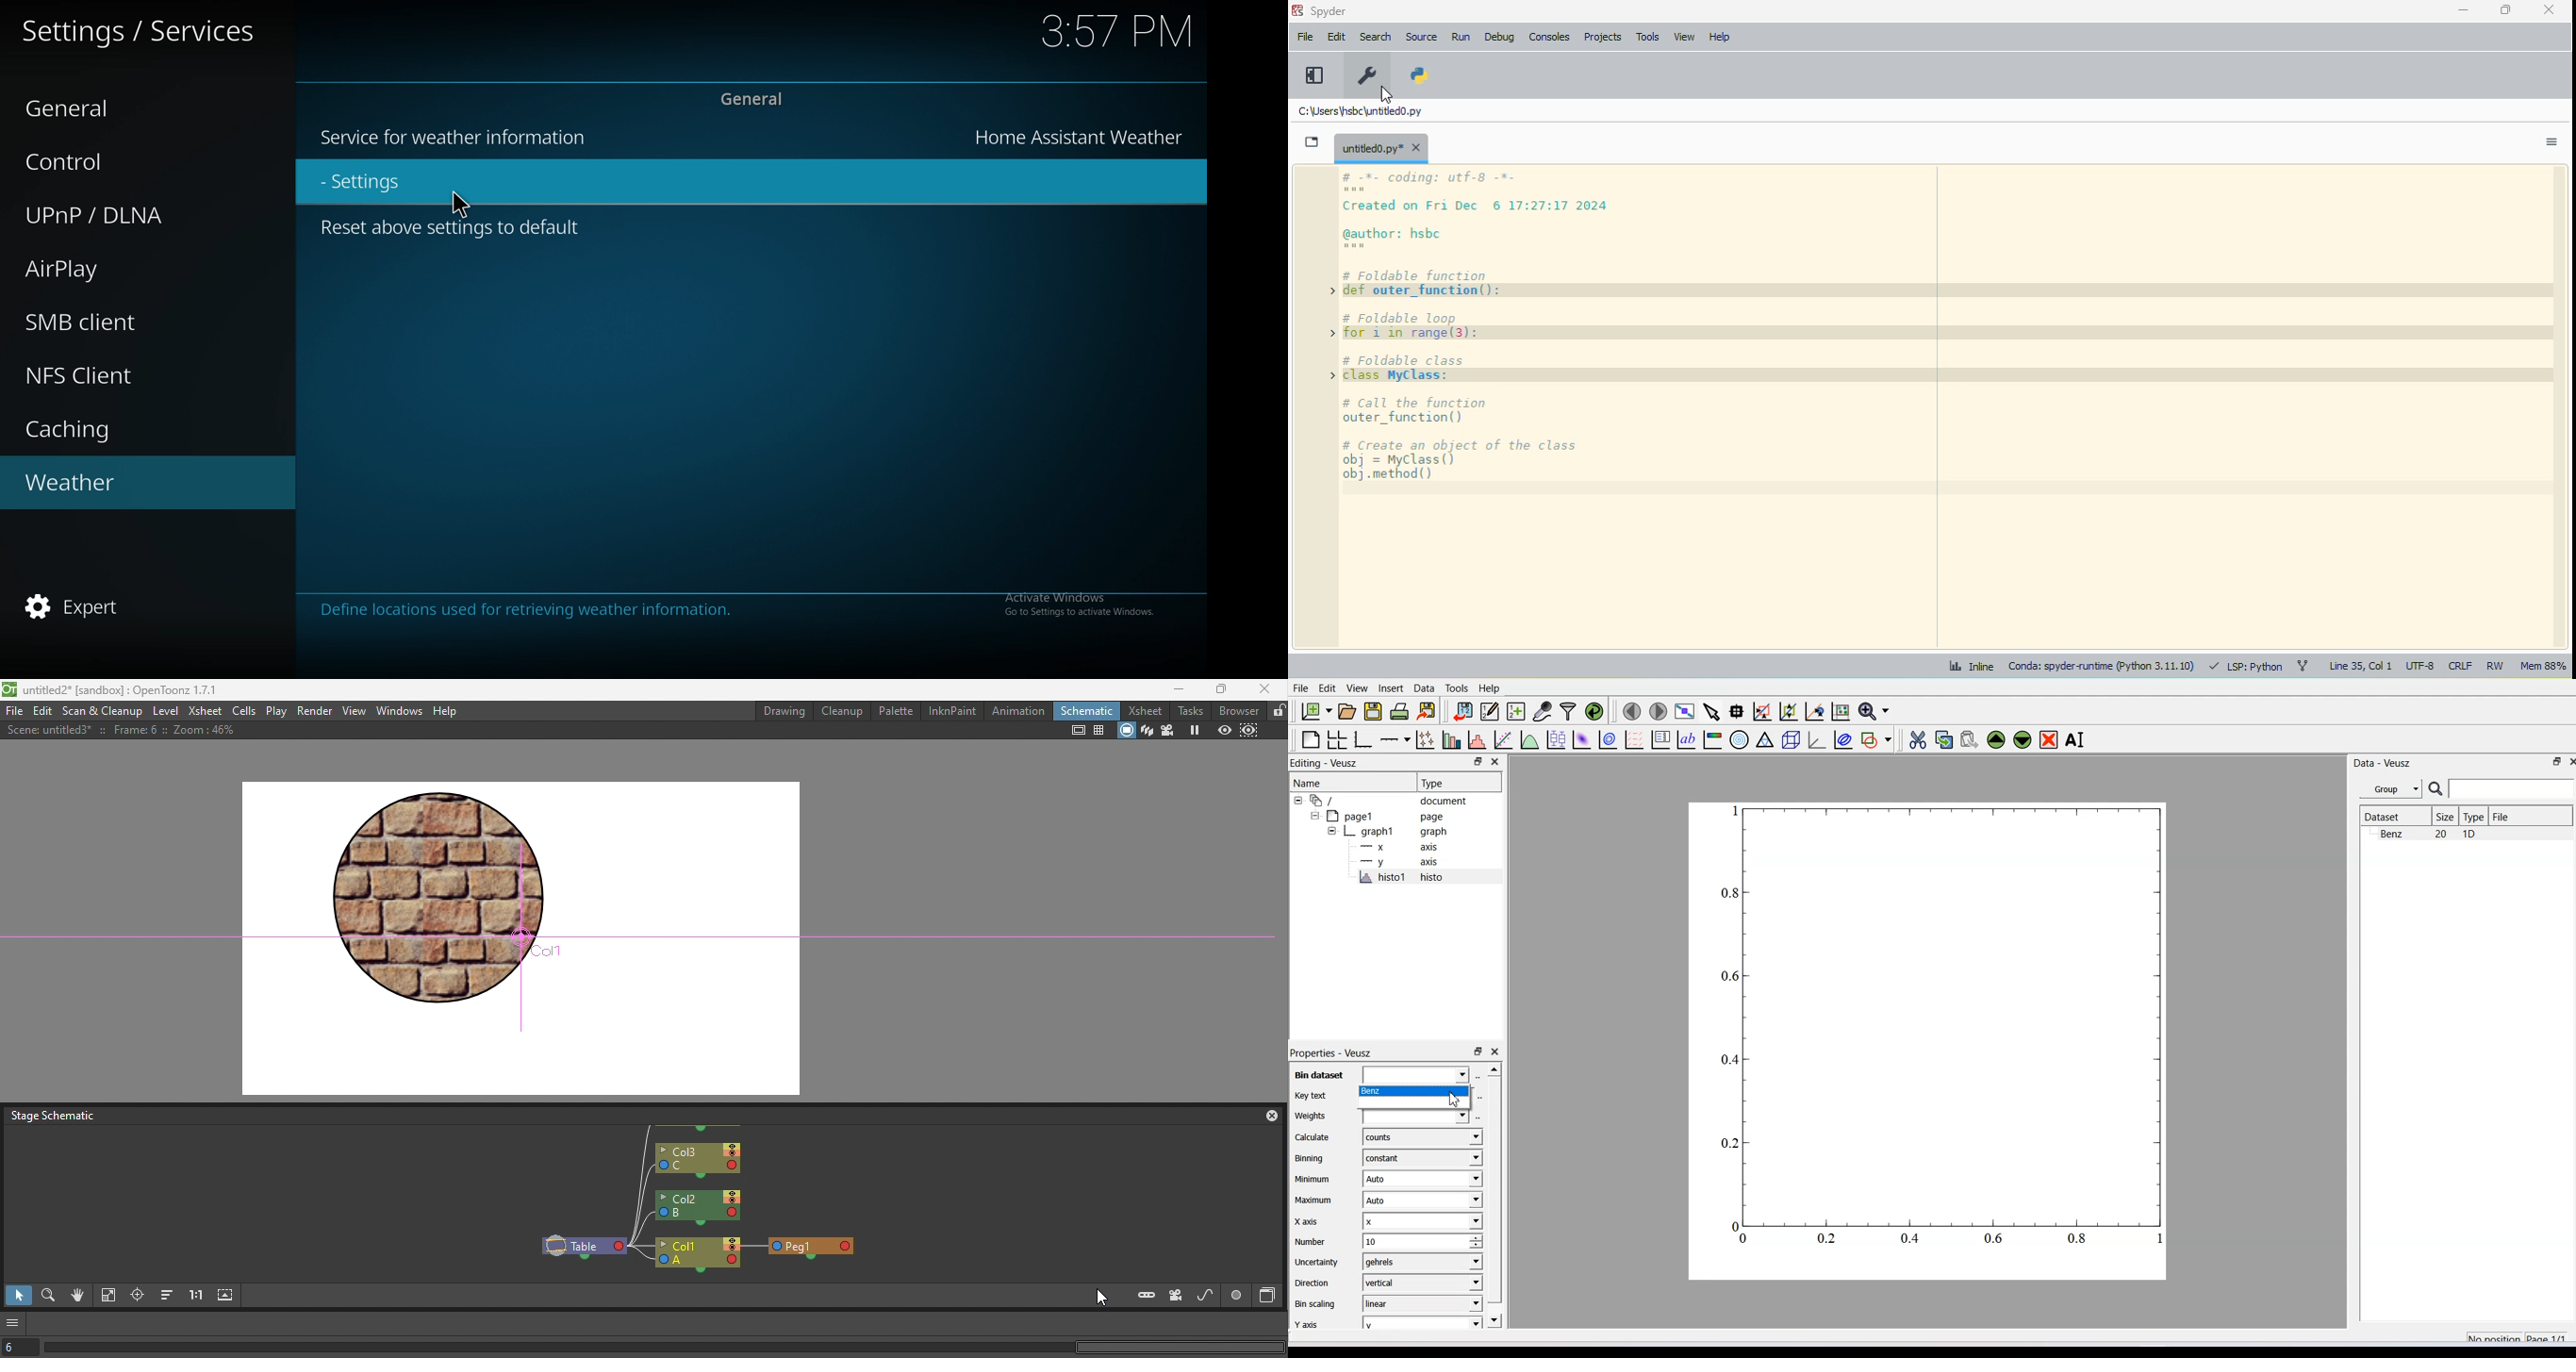  I want to click on Time, so click(1118, 31).